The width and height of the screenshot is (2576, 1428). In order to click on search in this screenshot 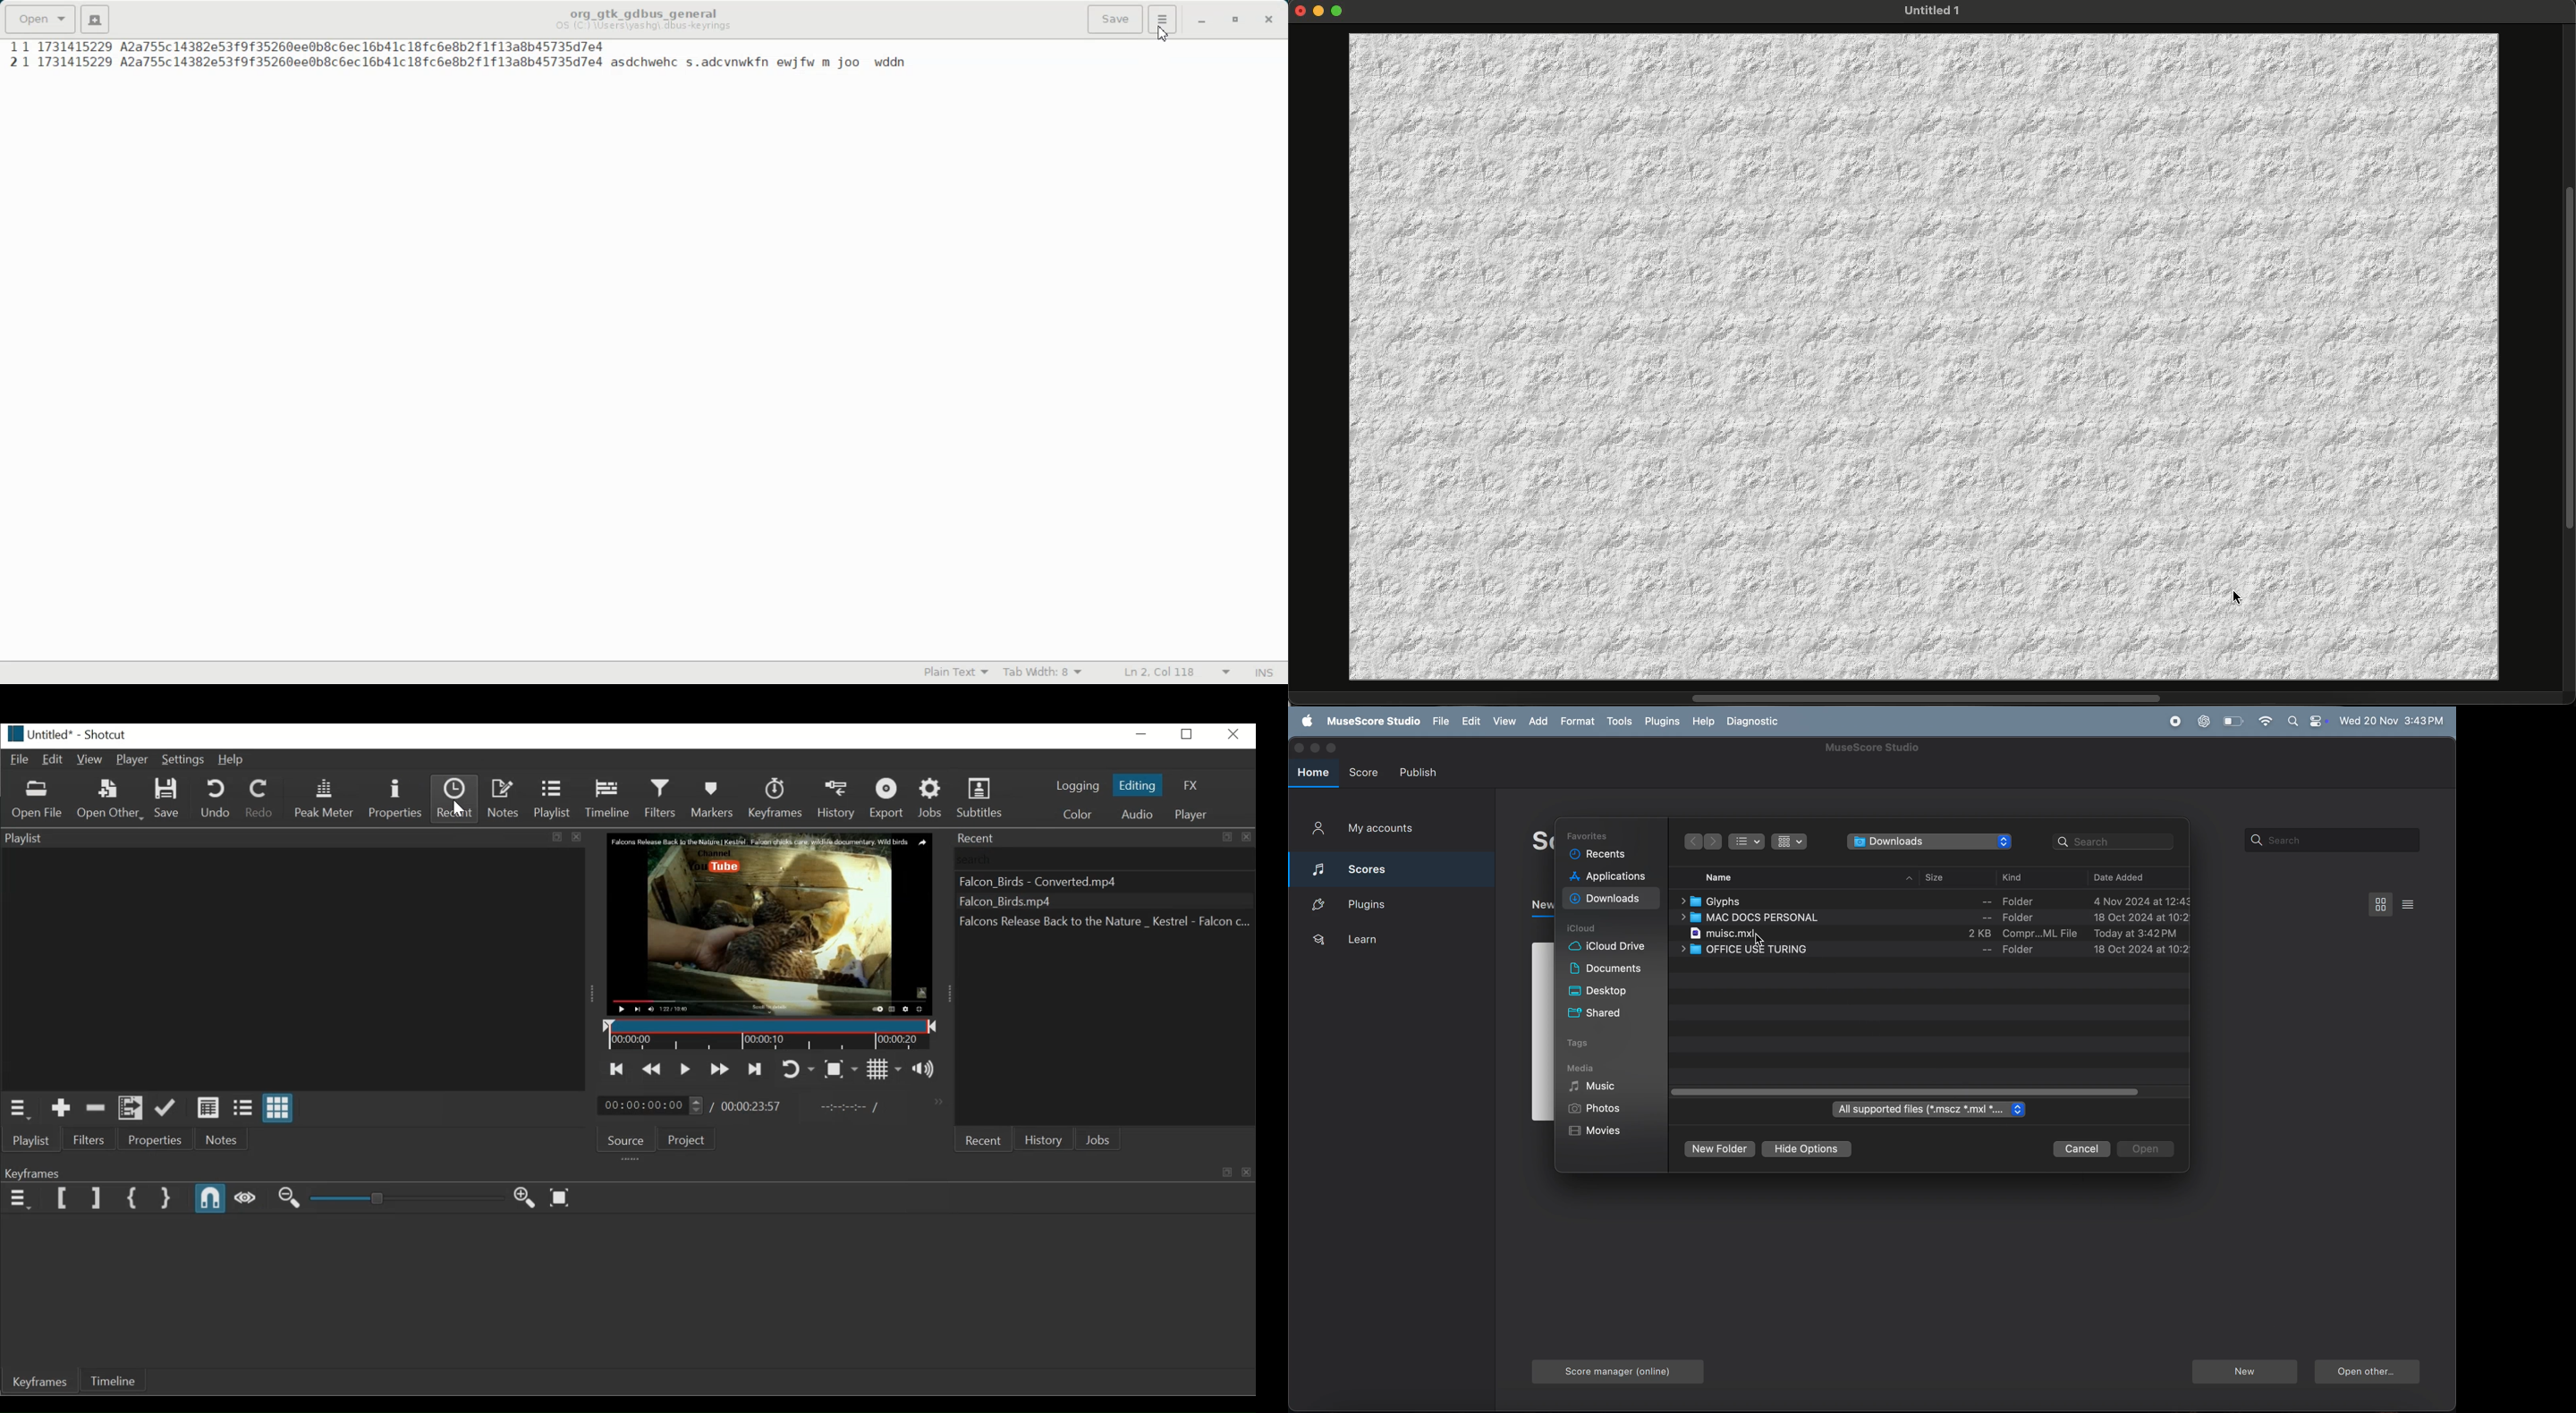, I will do `click(2331, 840)`.